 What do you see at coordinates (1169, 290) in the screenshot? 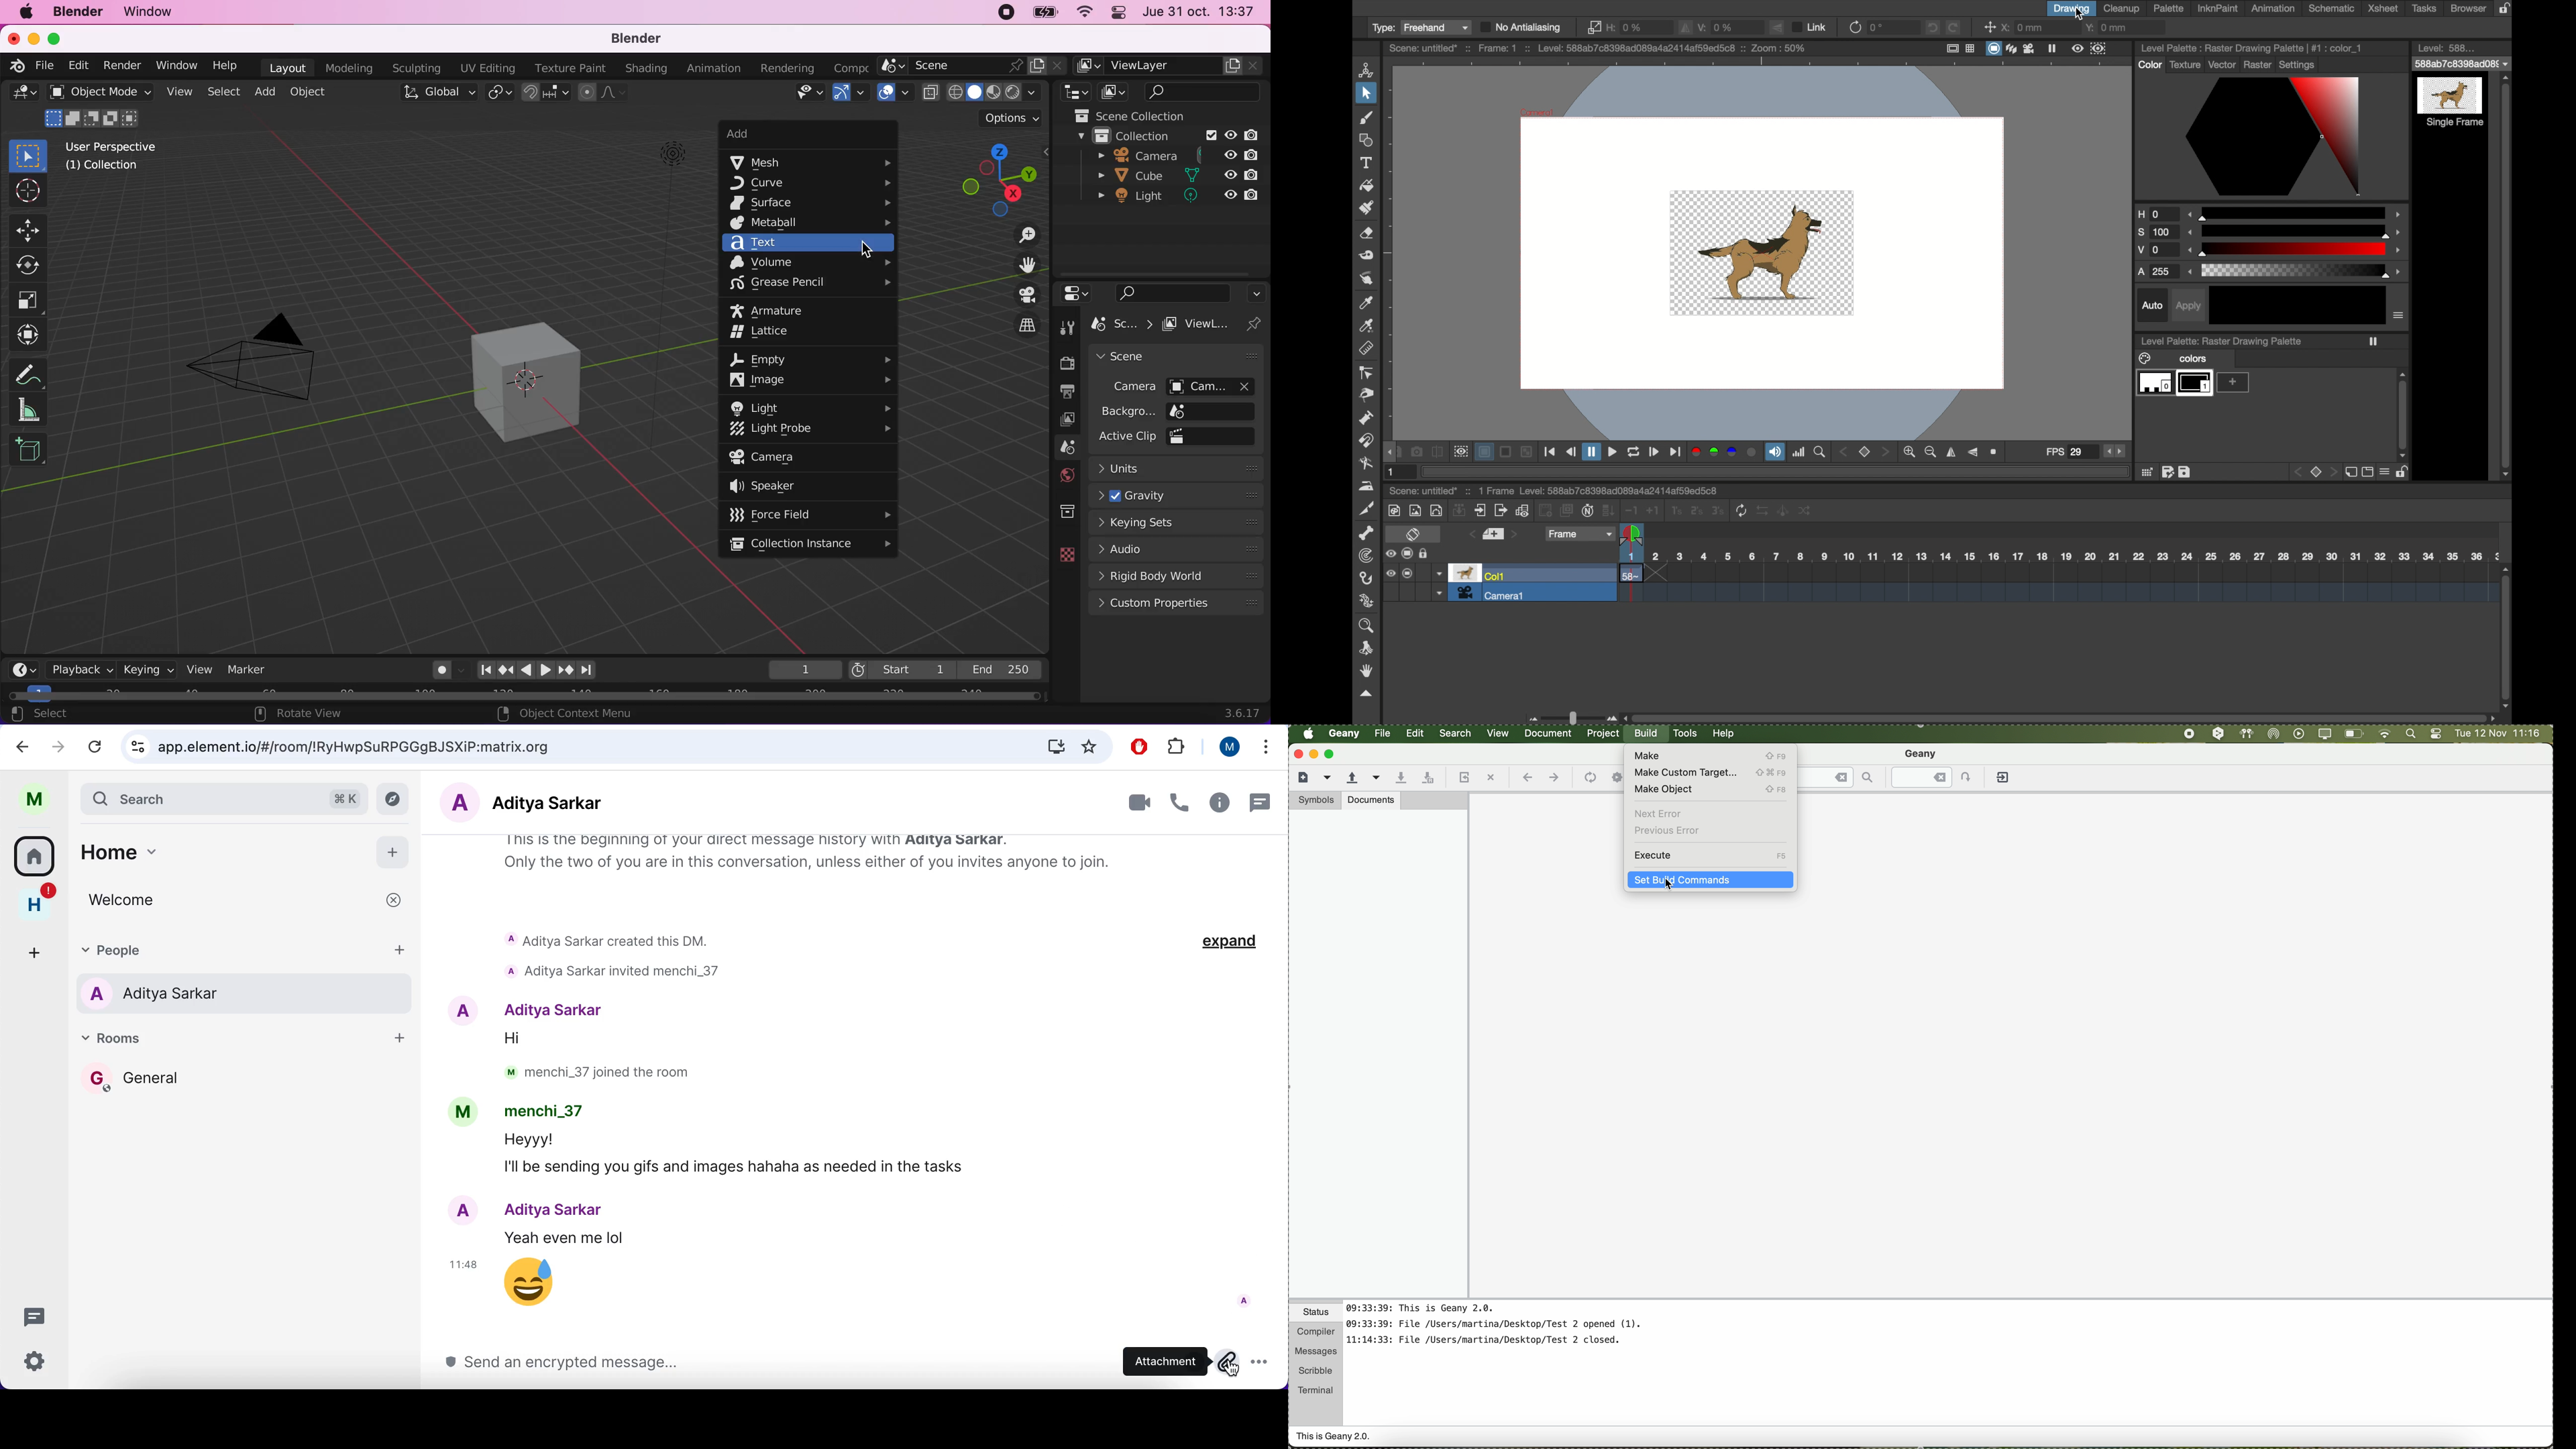
I see `search` at bounding box center [1169, 290].